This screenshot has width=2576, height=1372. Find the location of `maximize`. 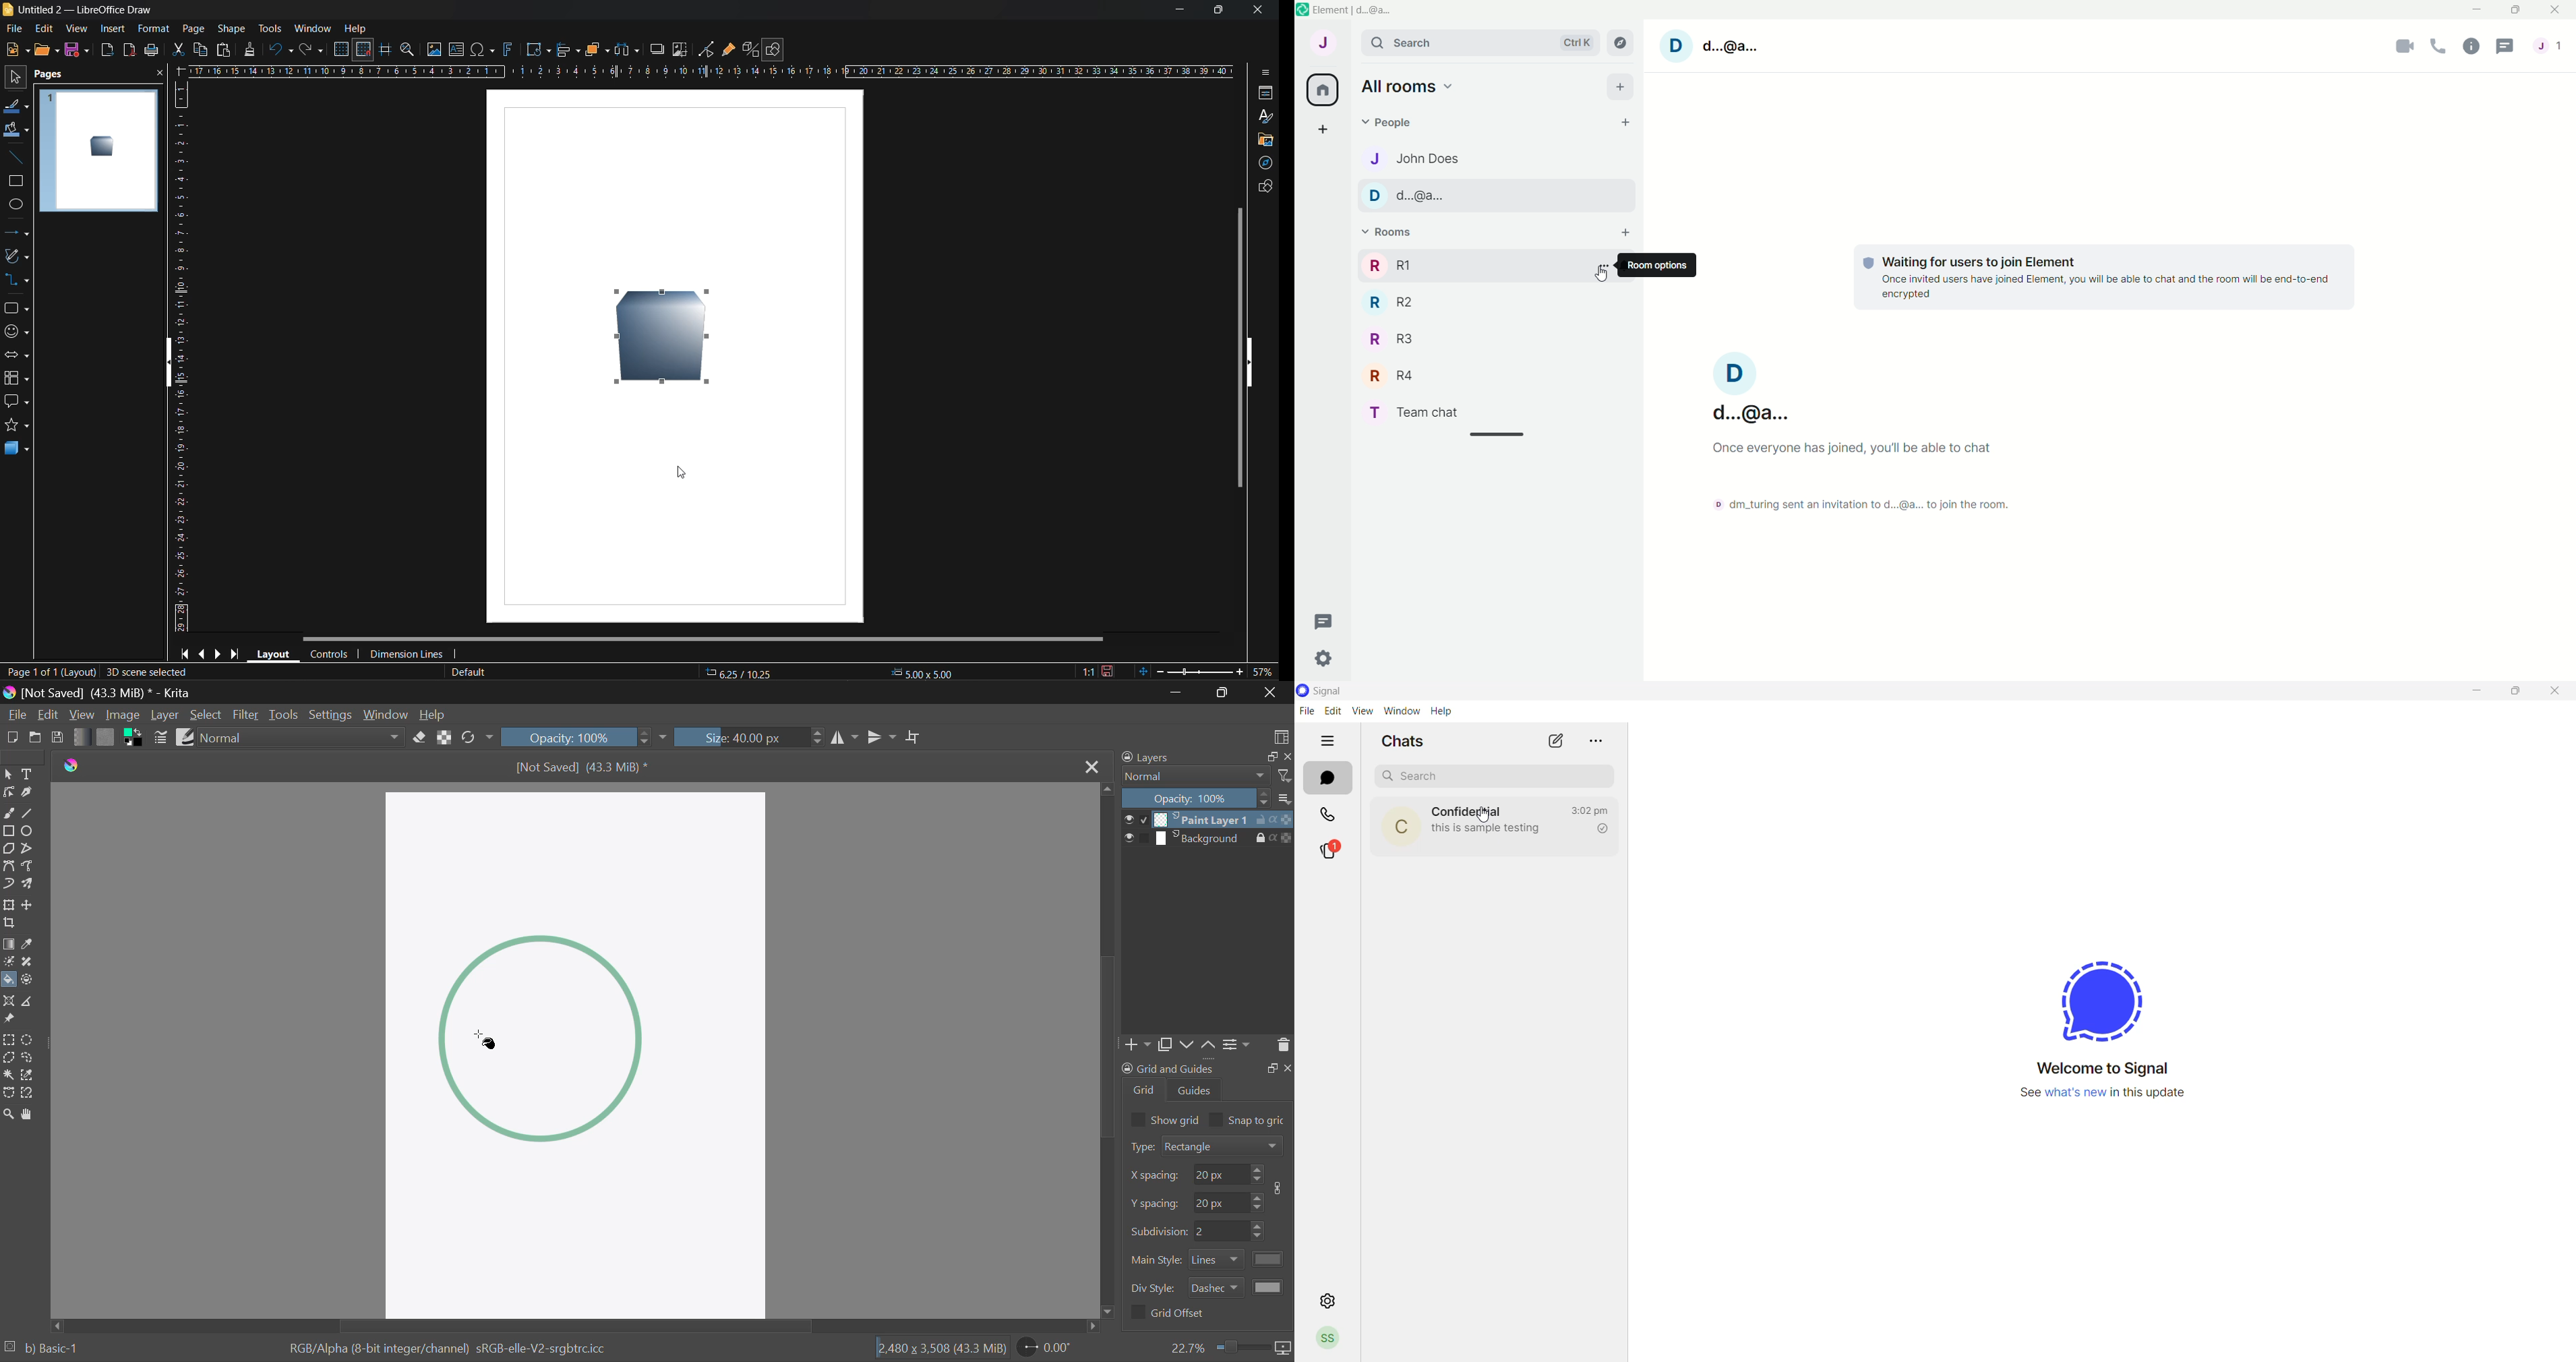

maximize is located at coordinates (2521, 693).